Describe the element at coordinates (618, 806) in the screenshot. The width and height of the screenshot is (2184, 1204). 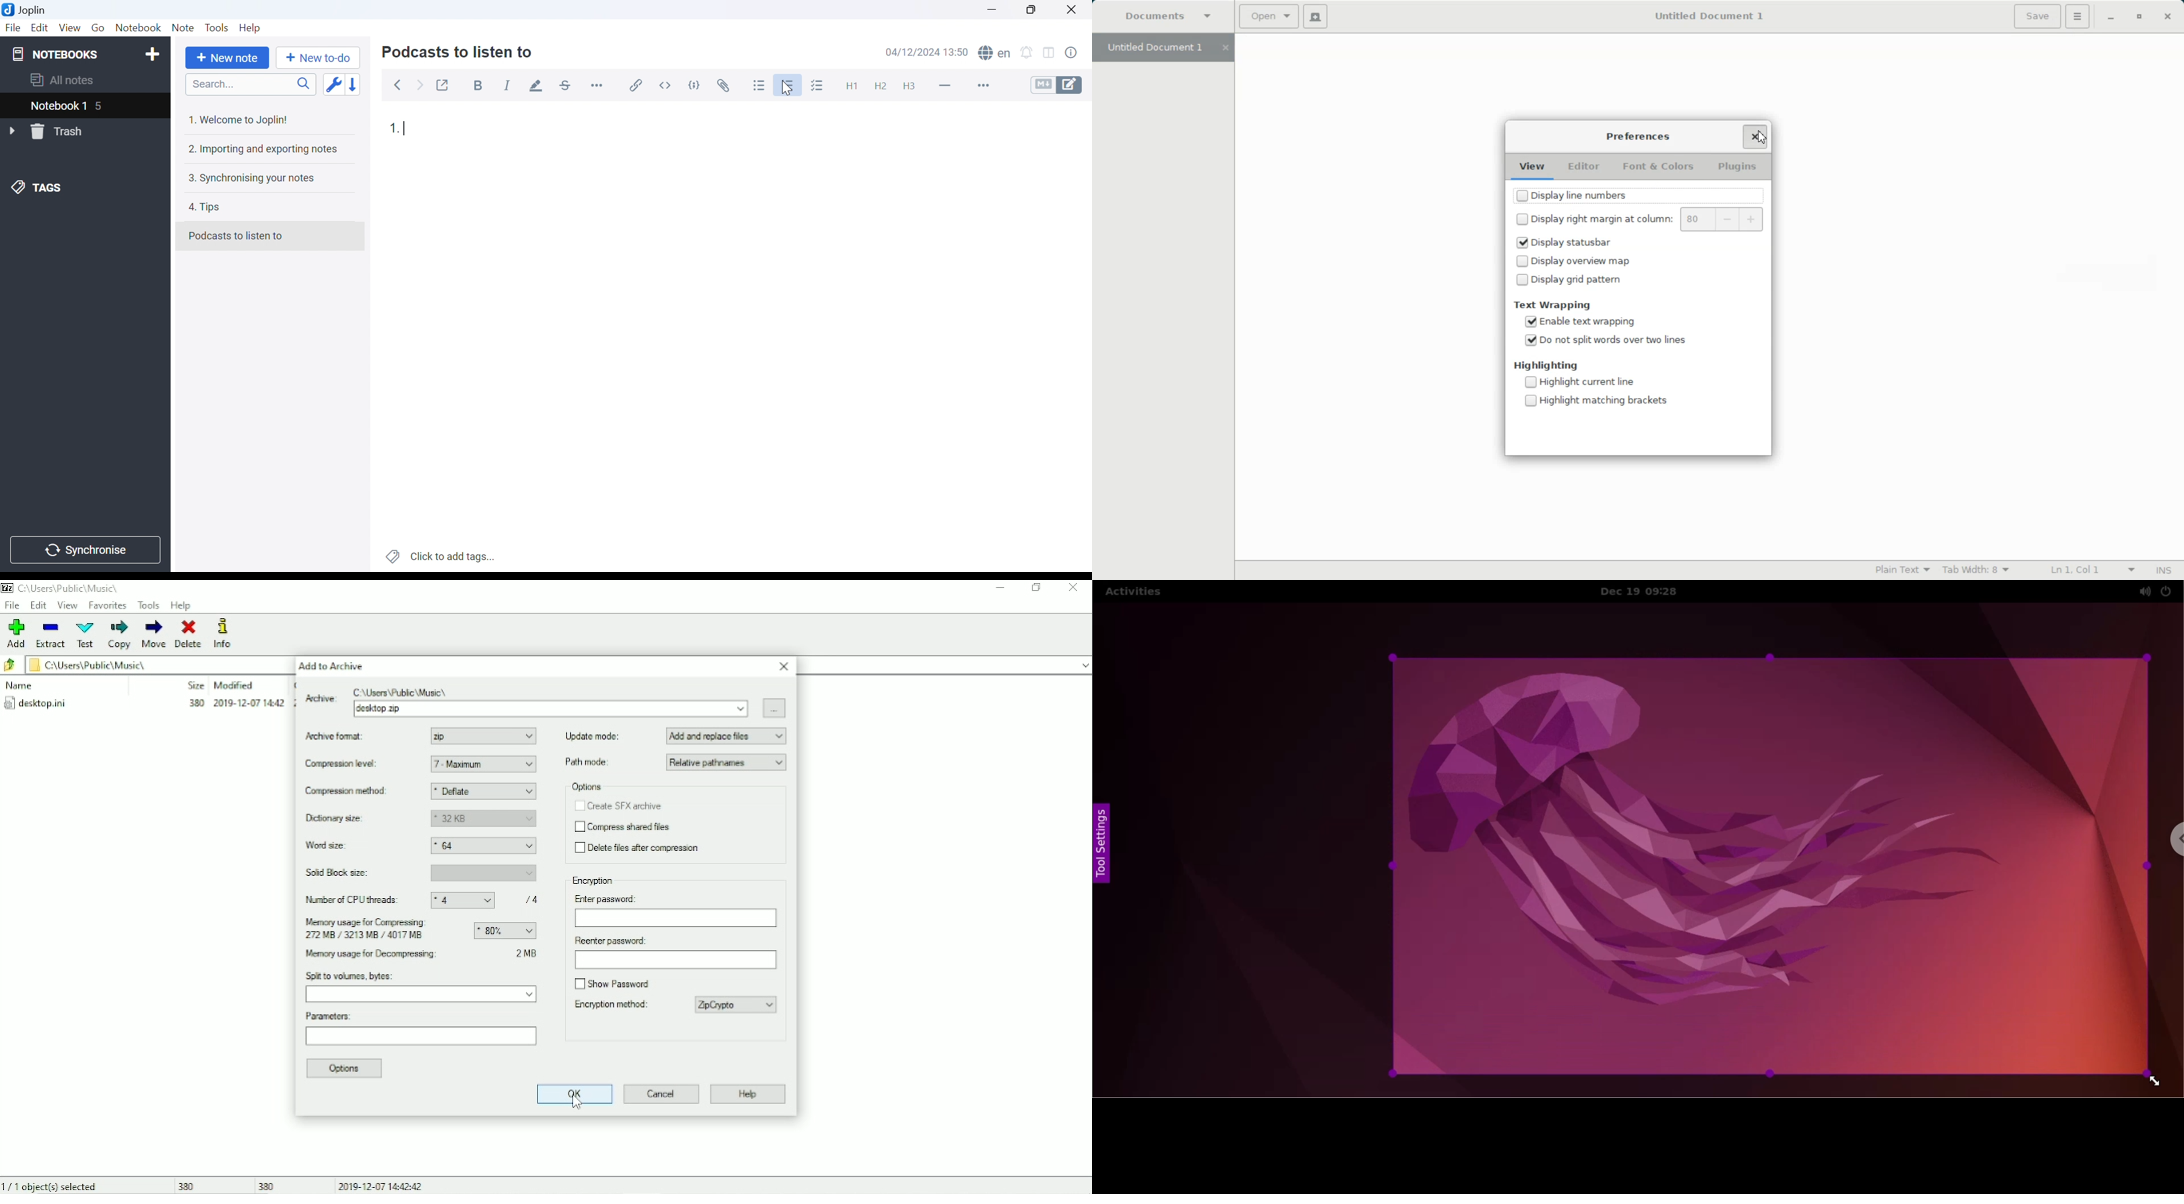
I see `Create SFX archive` at that location.